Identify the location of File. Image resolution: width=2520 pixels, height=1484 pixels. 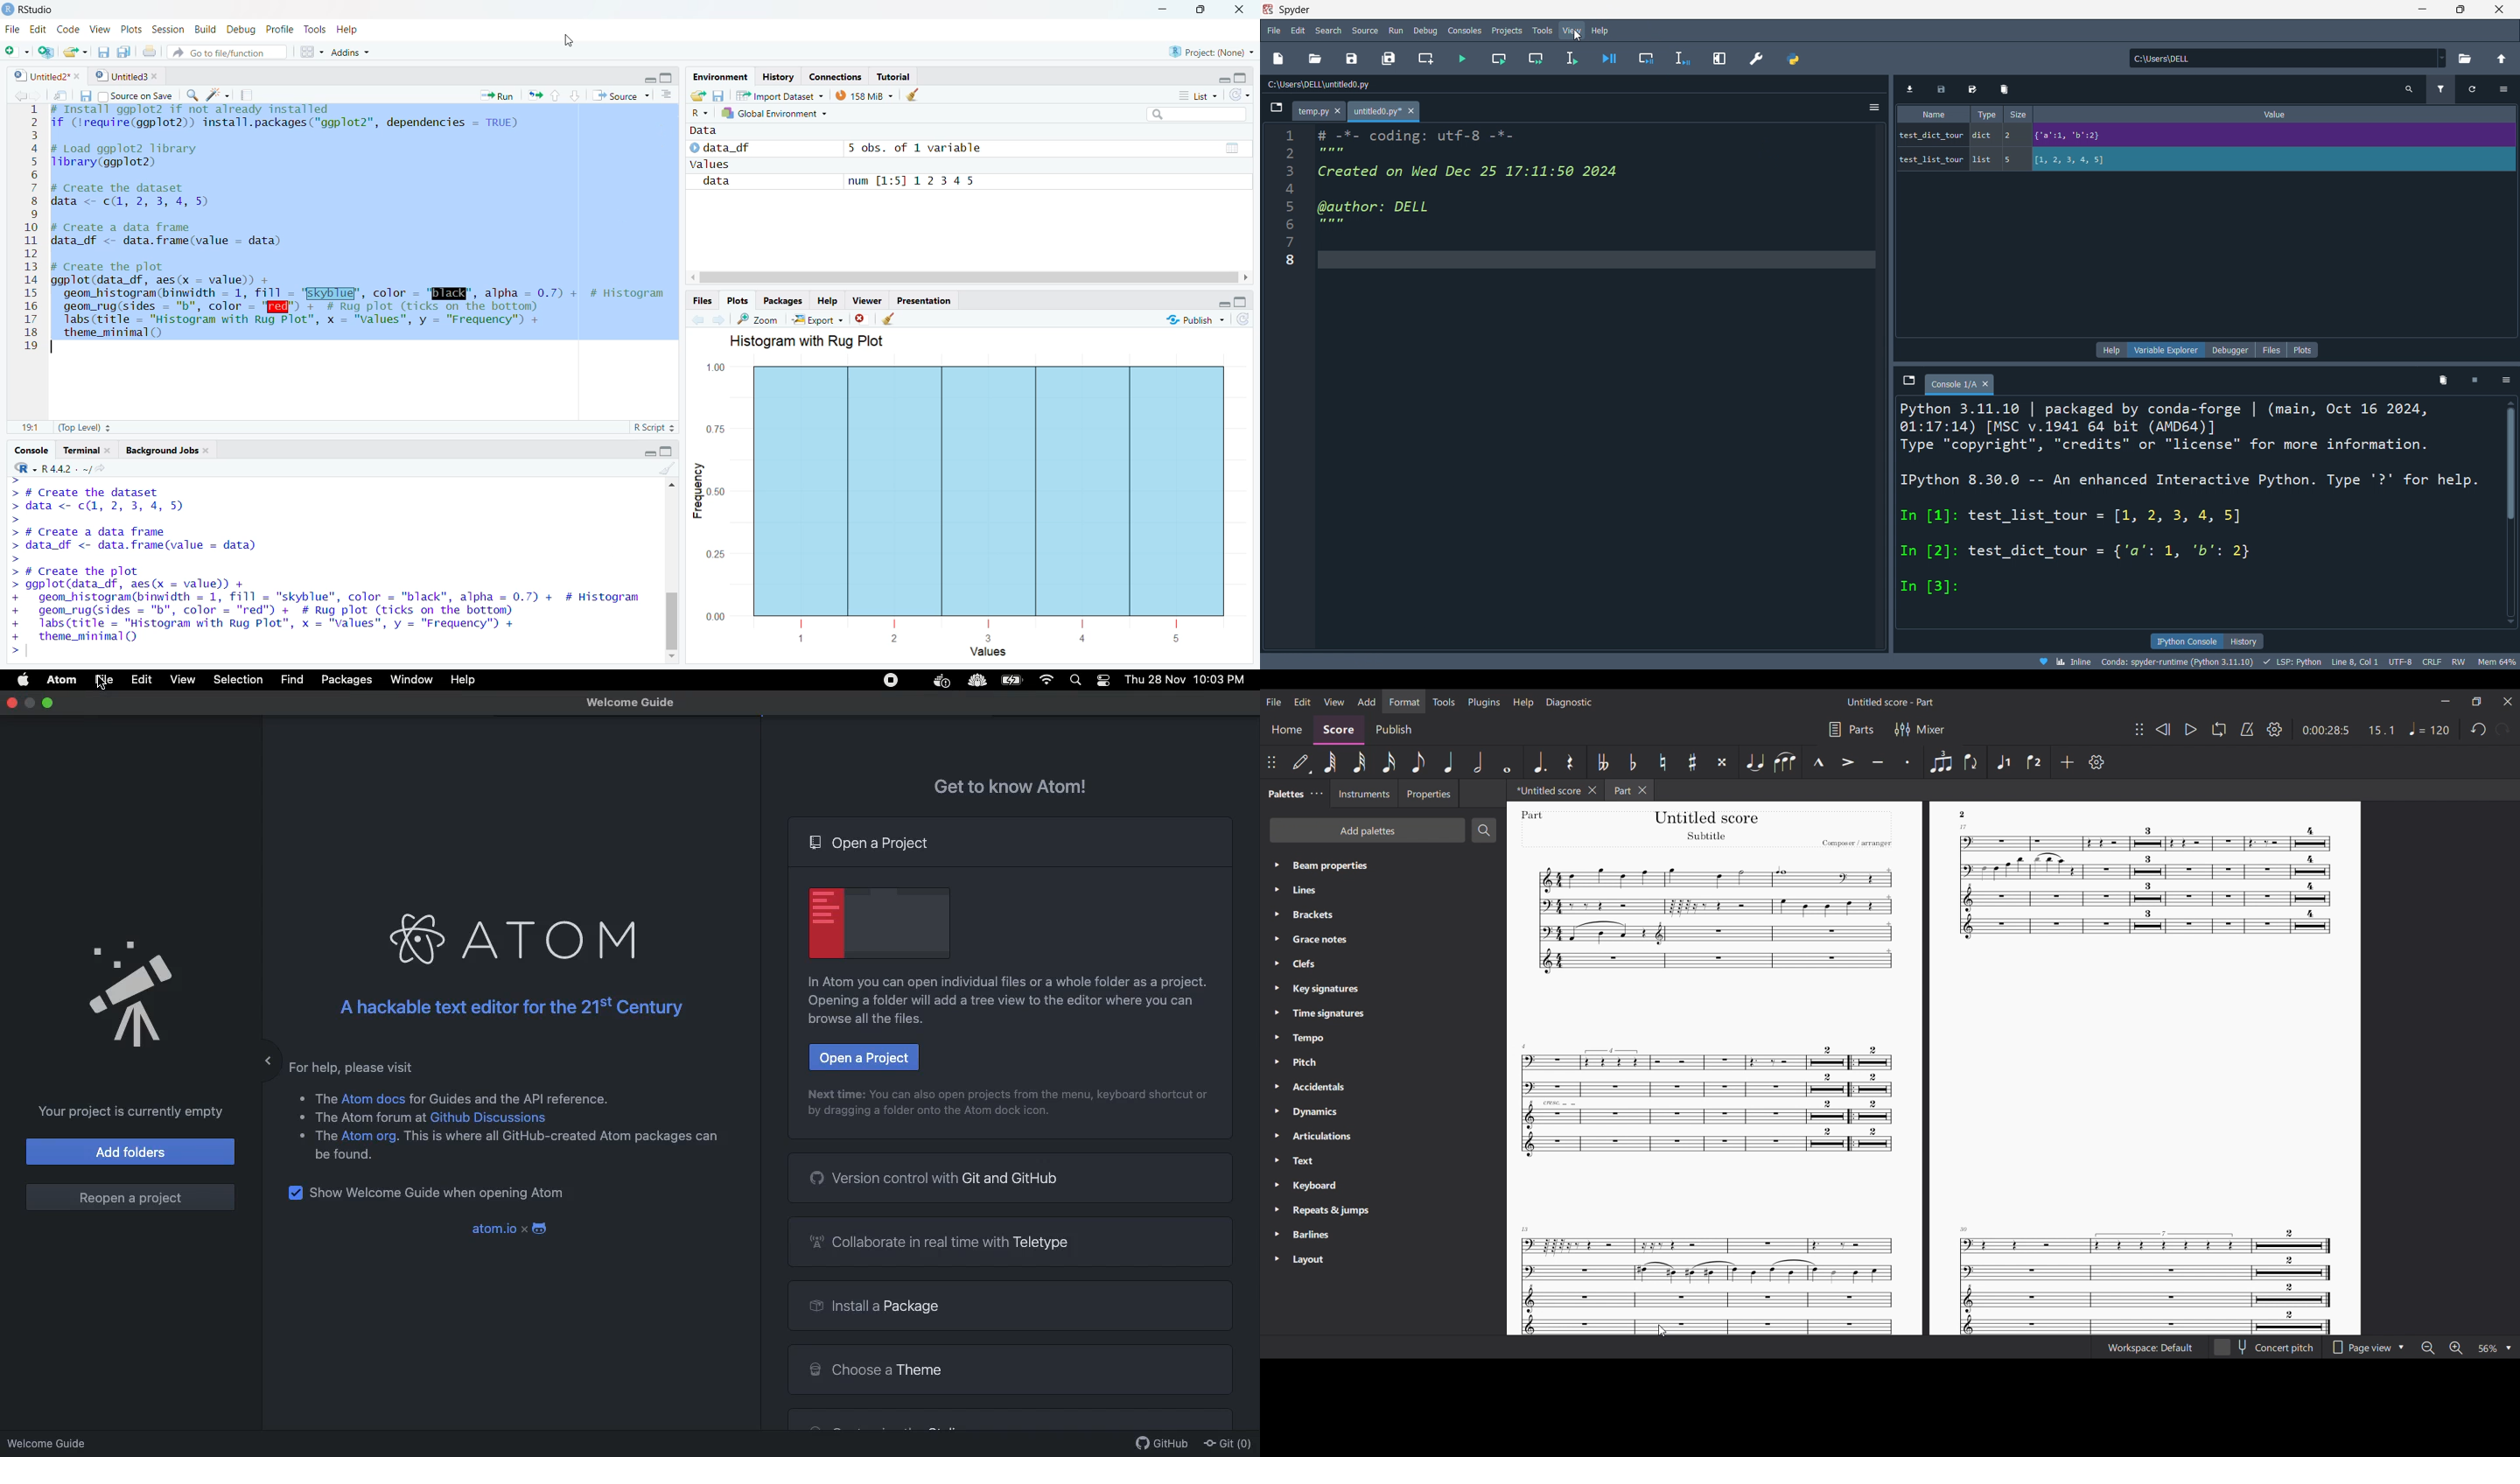
(11, 27).